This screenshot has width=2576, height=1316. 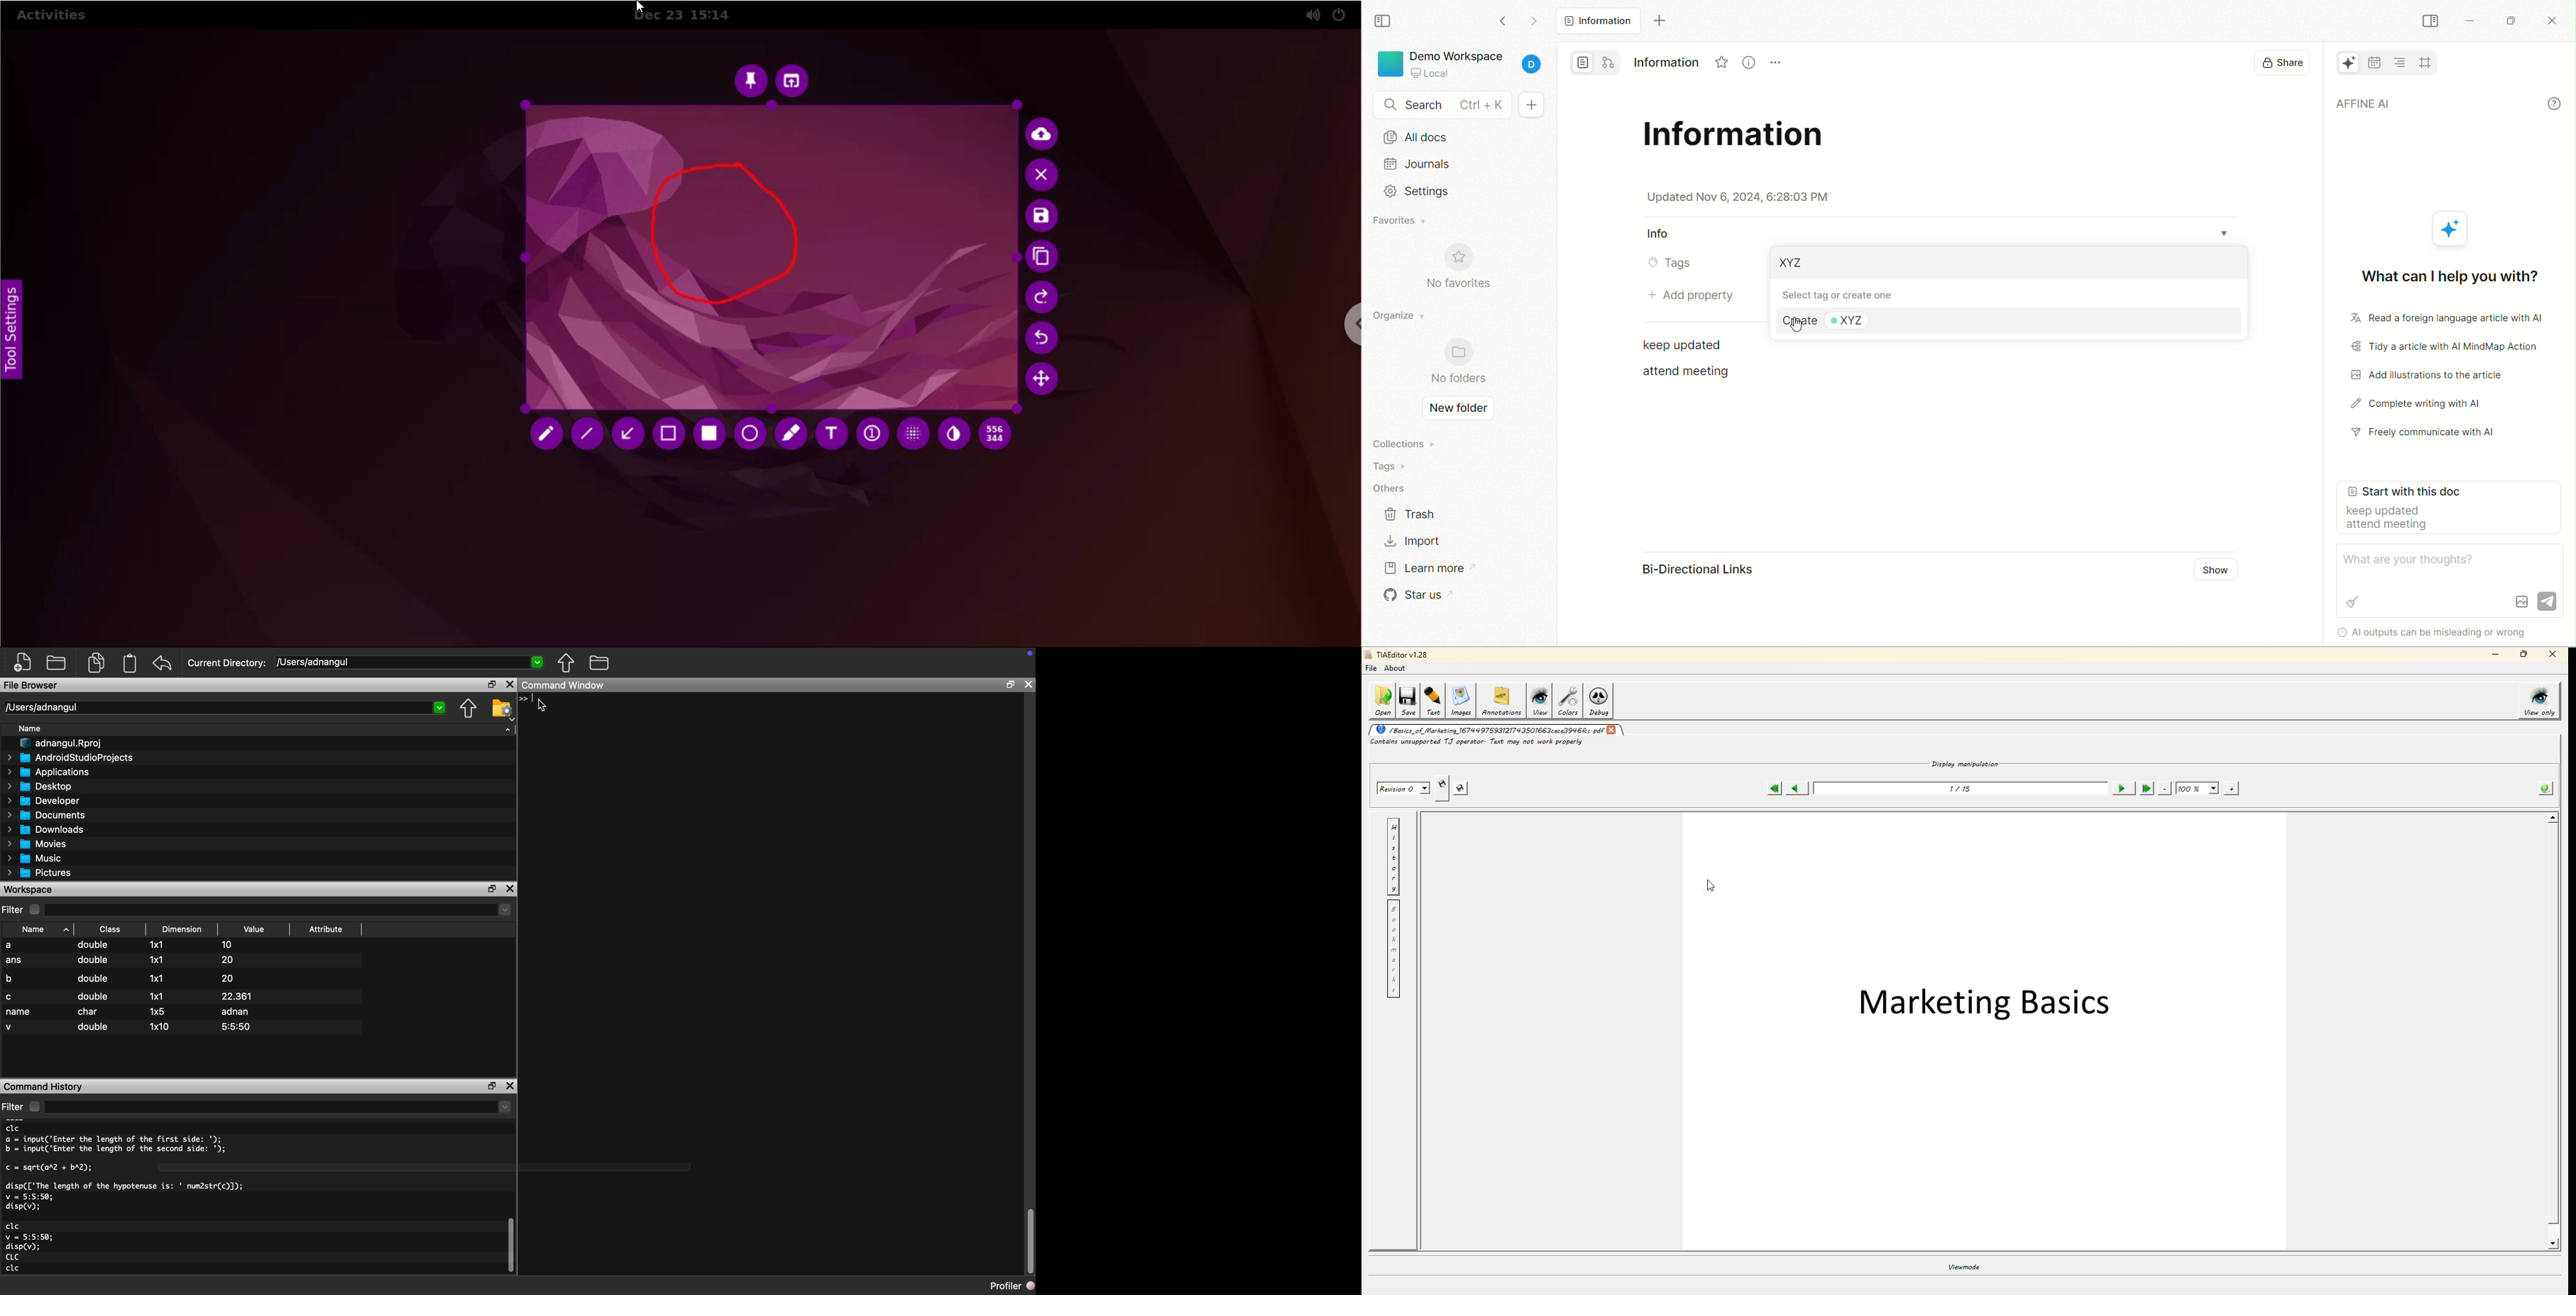 I want to click on /Users/Adnan Gul, so click(x=215, y=708).